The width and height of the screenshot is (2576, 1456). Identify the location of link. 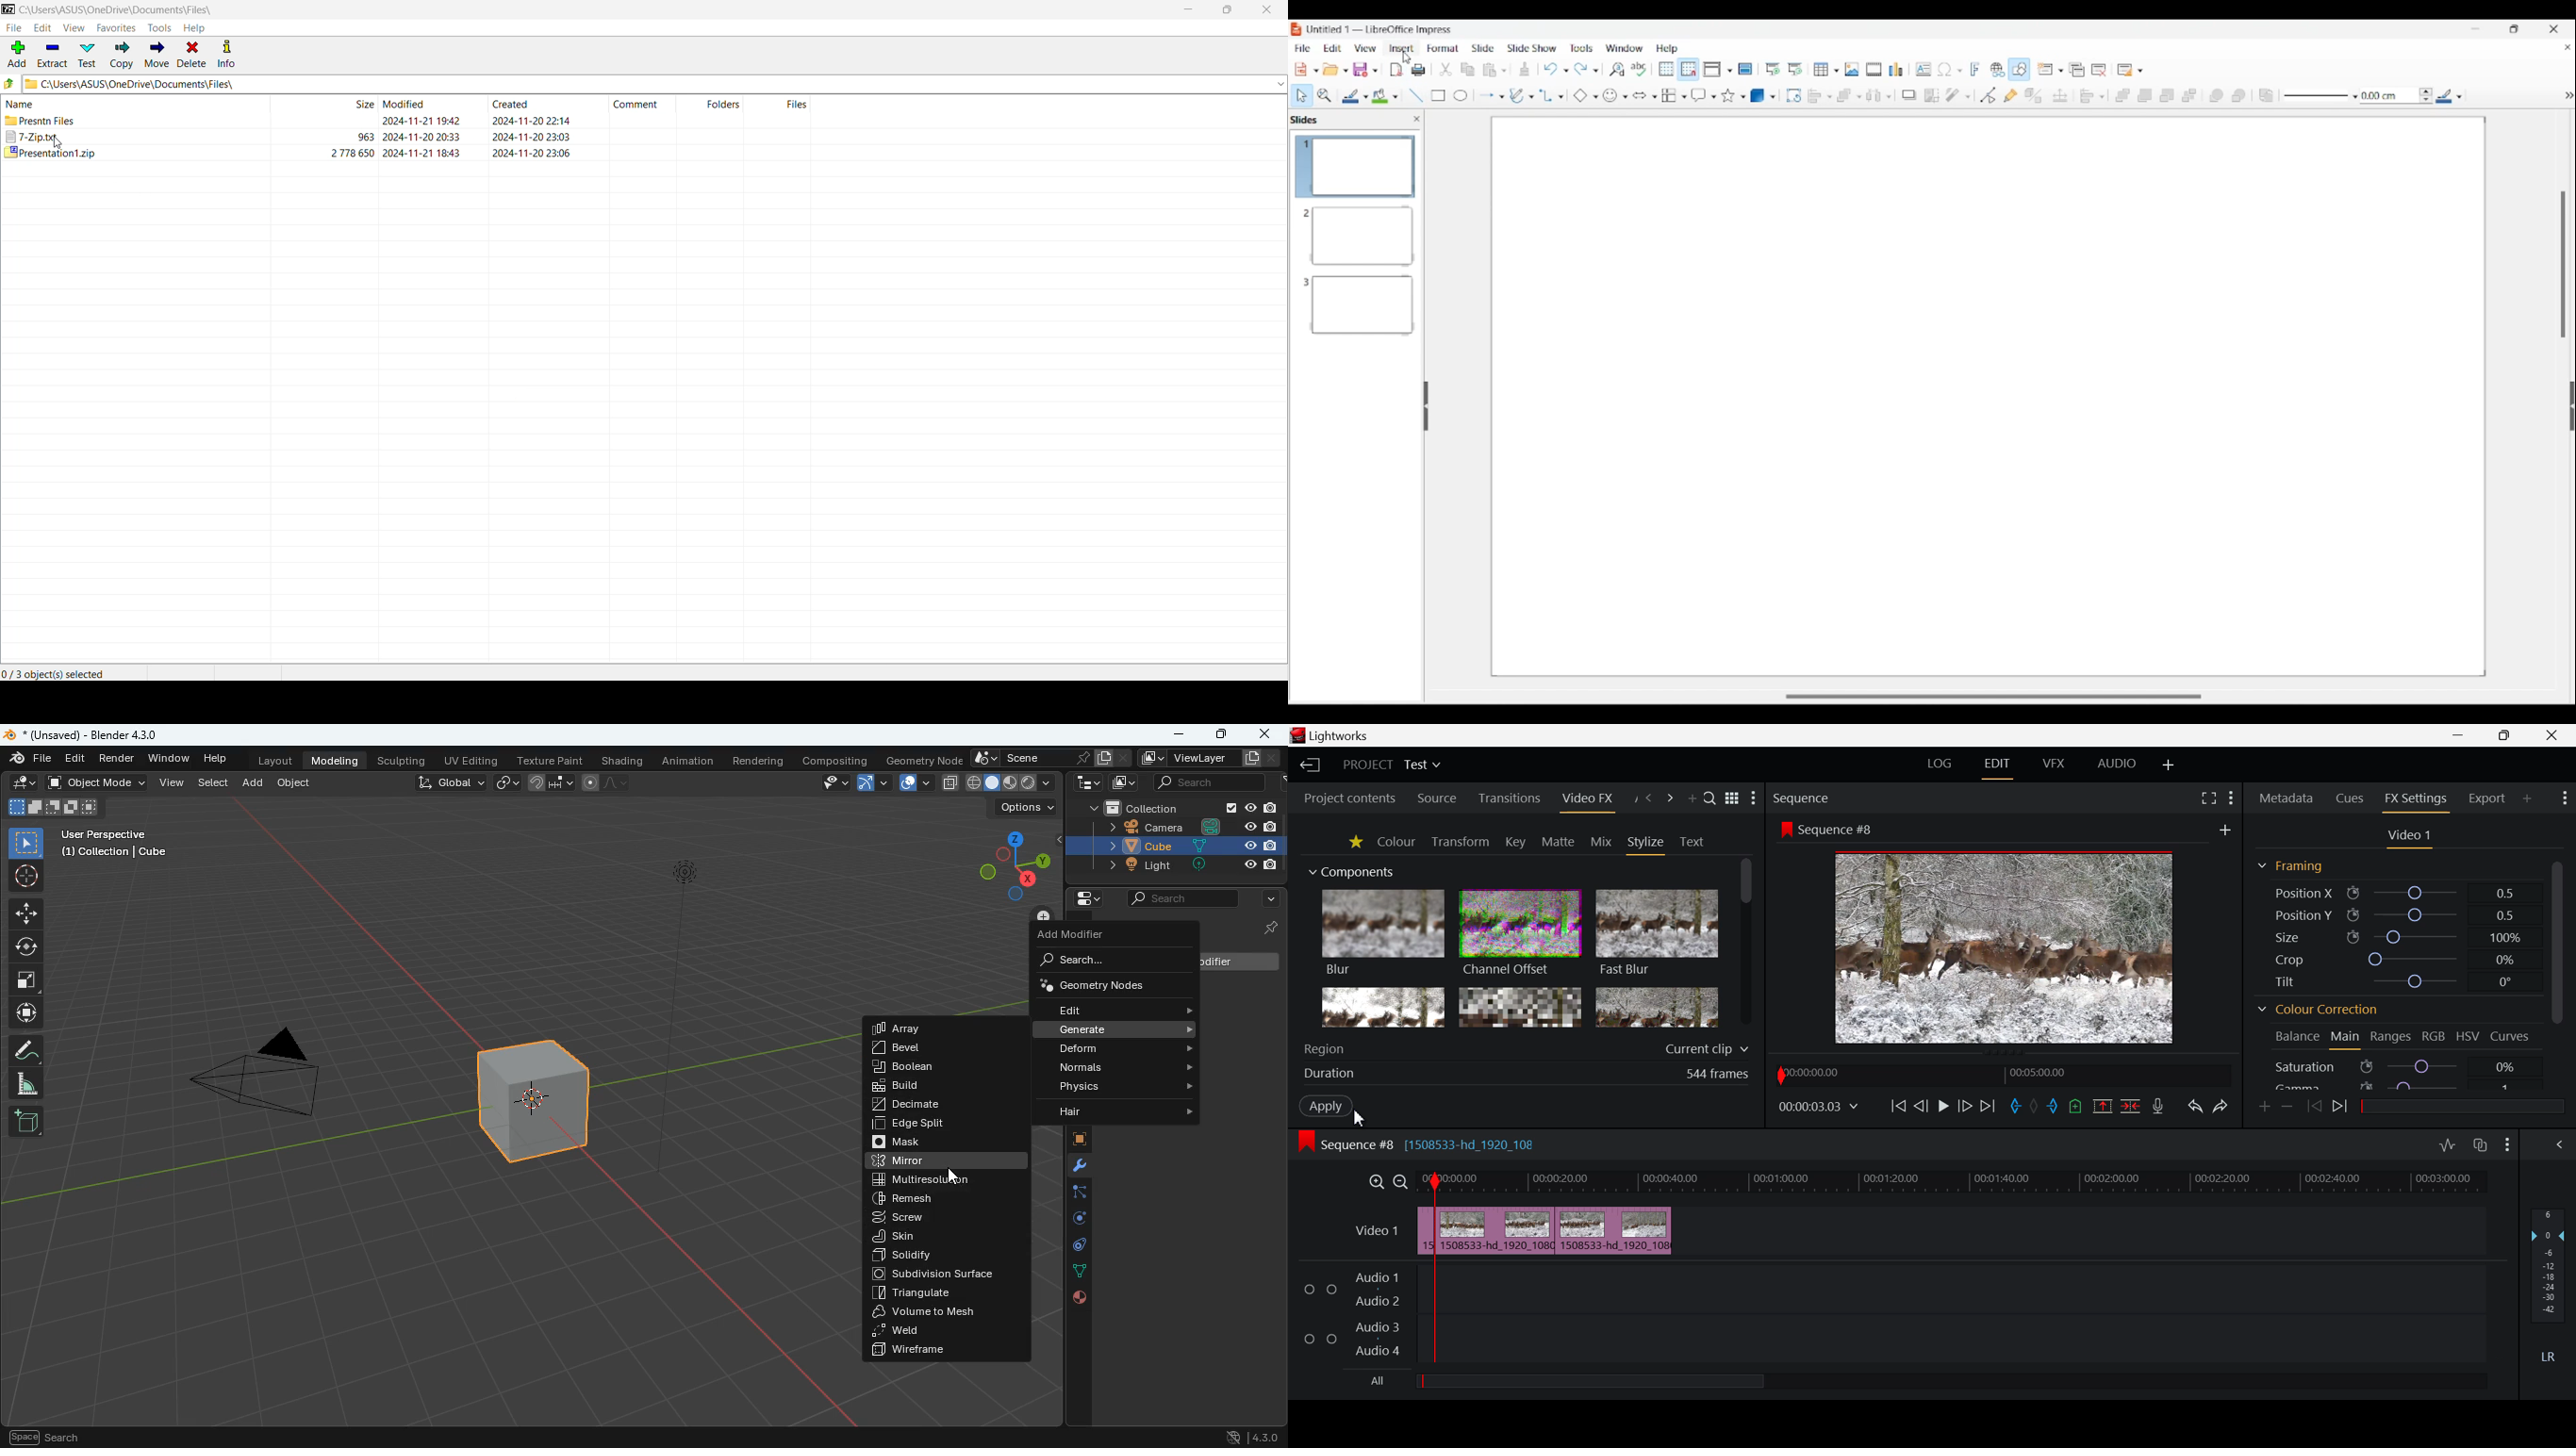
(509, 783).